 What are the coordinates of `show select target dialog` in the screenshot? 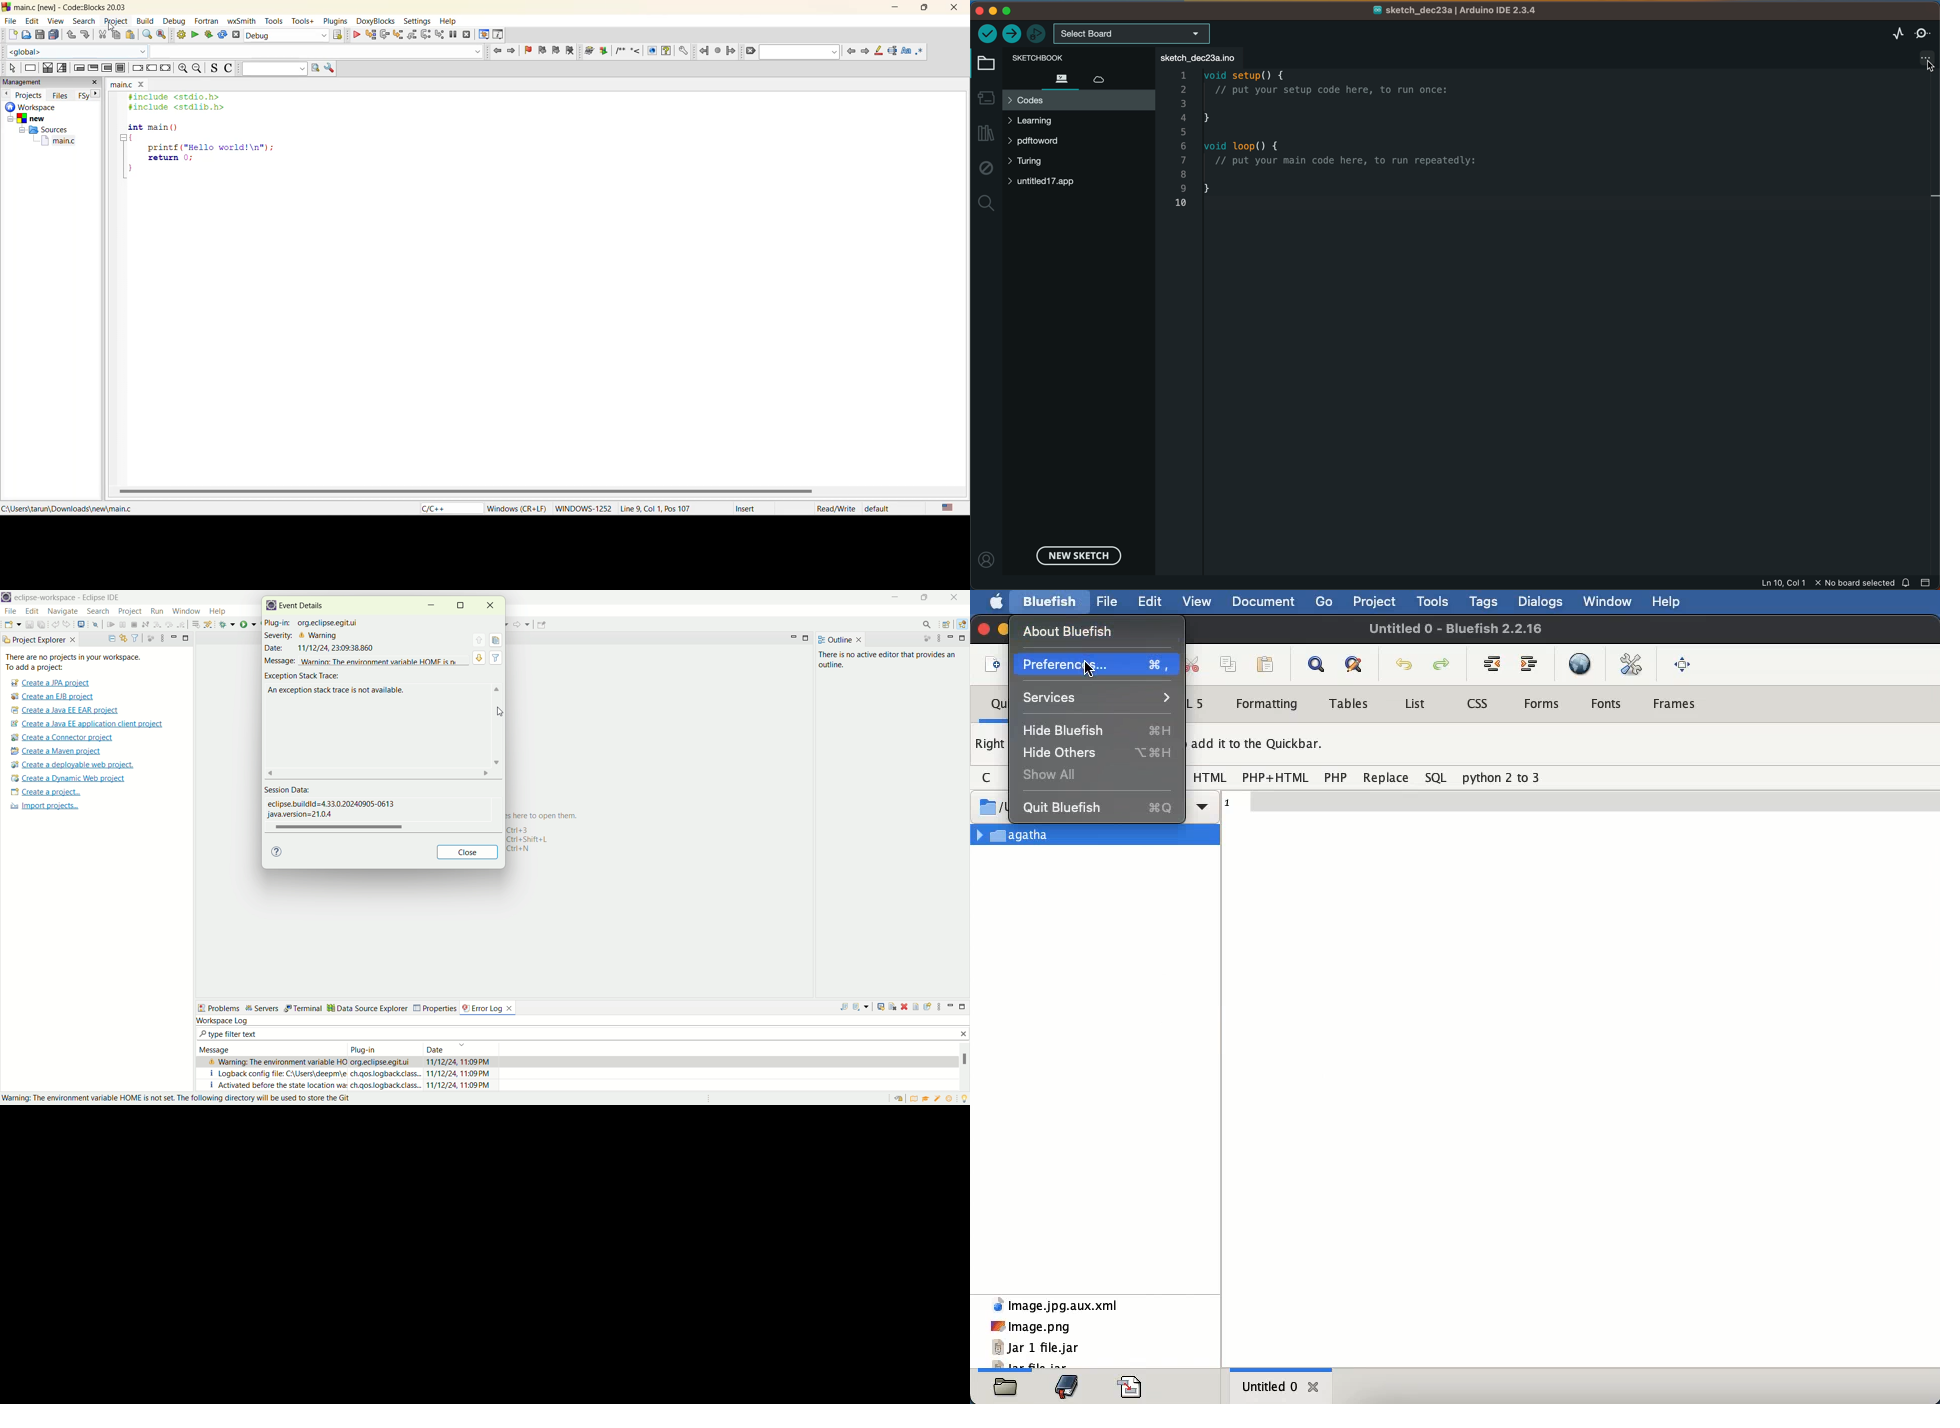 It's located at (337, 34).